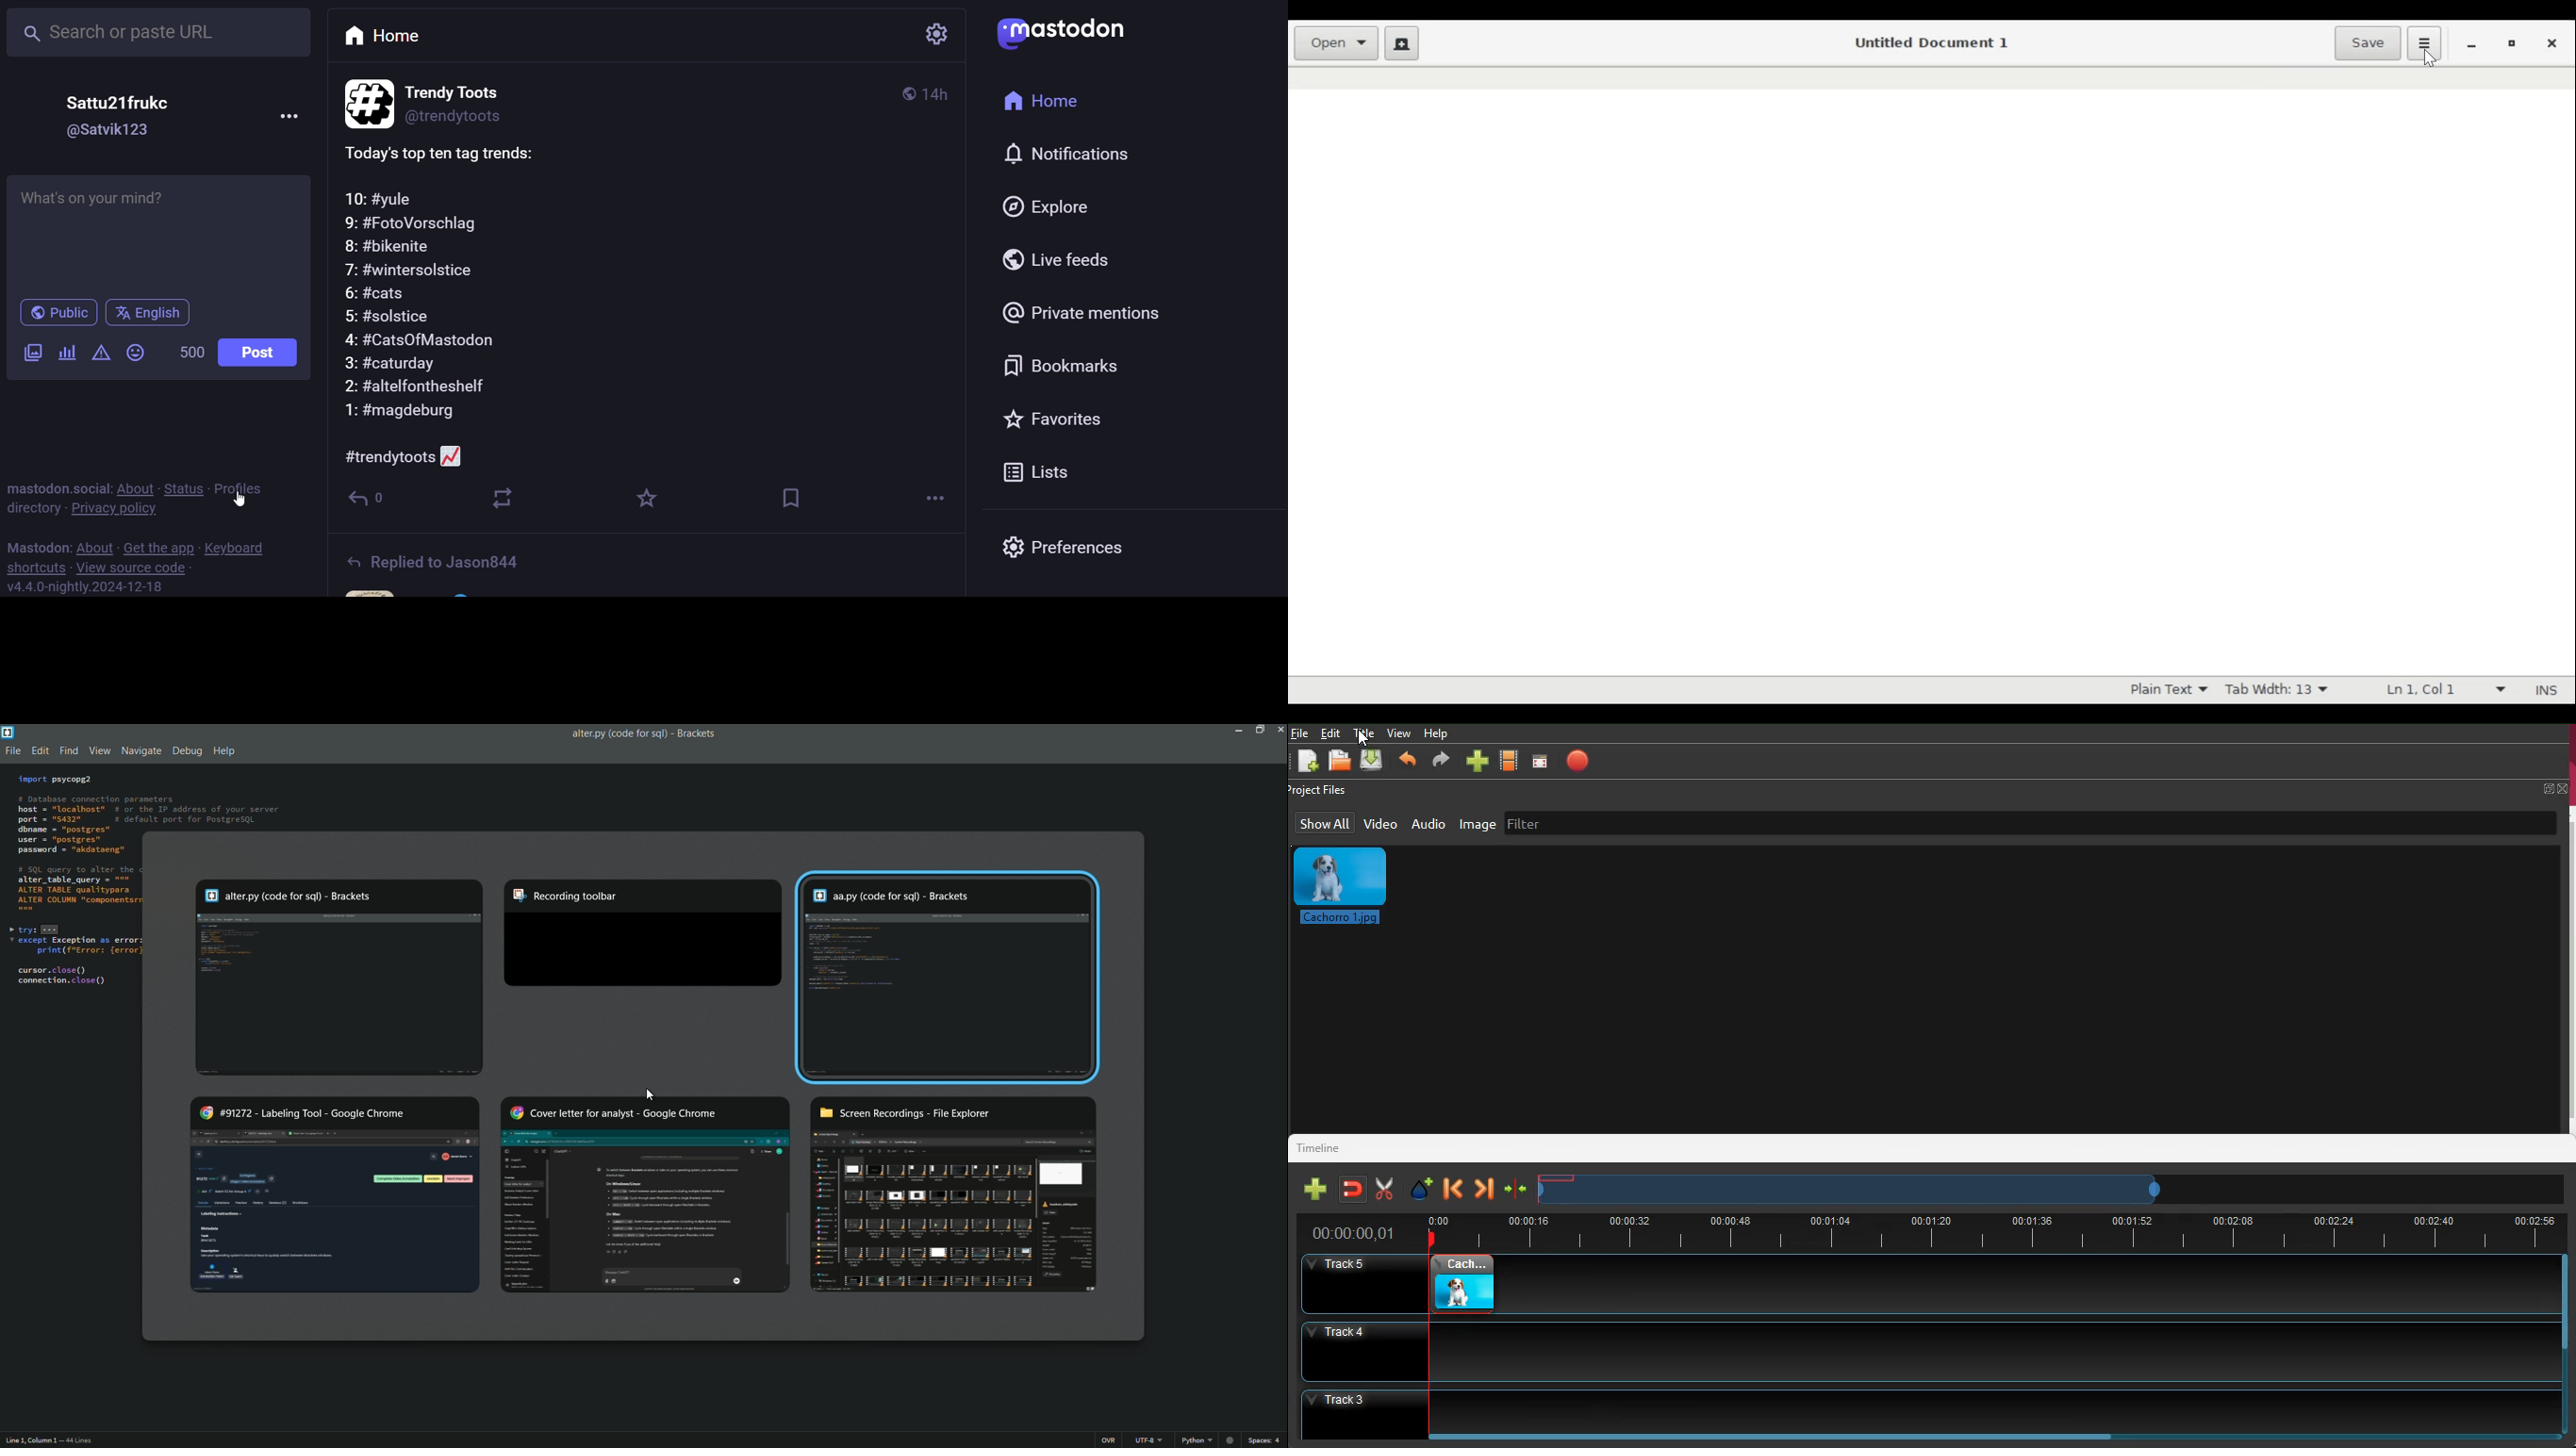 The image size is (2576, 1456). Describe the element at coordinates (31, 568) in the screenshot. I see `shortcut` at that location.